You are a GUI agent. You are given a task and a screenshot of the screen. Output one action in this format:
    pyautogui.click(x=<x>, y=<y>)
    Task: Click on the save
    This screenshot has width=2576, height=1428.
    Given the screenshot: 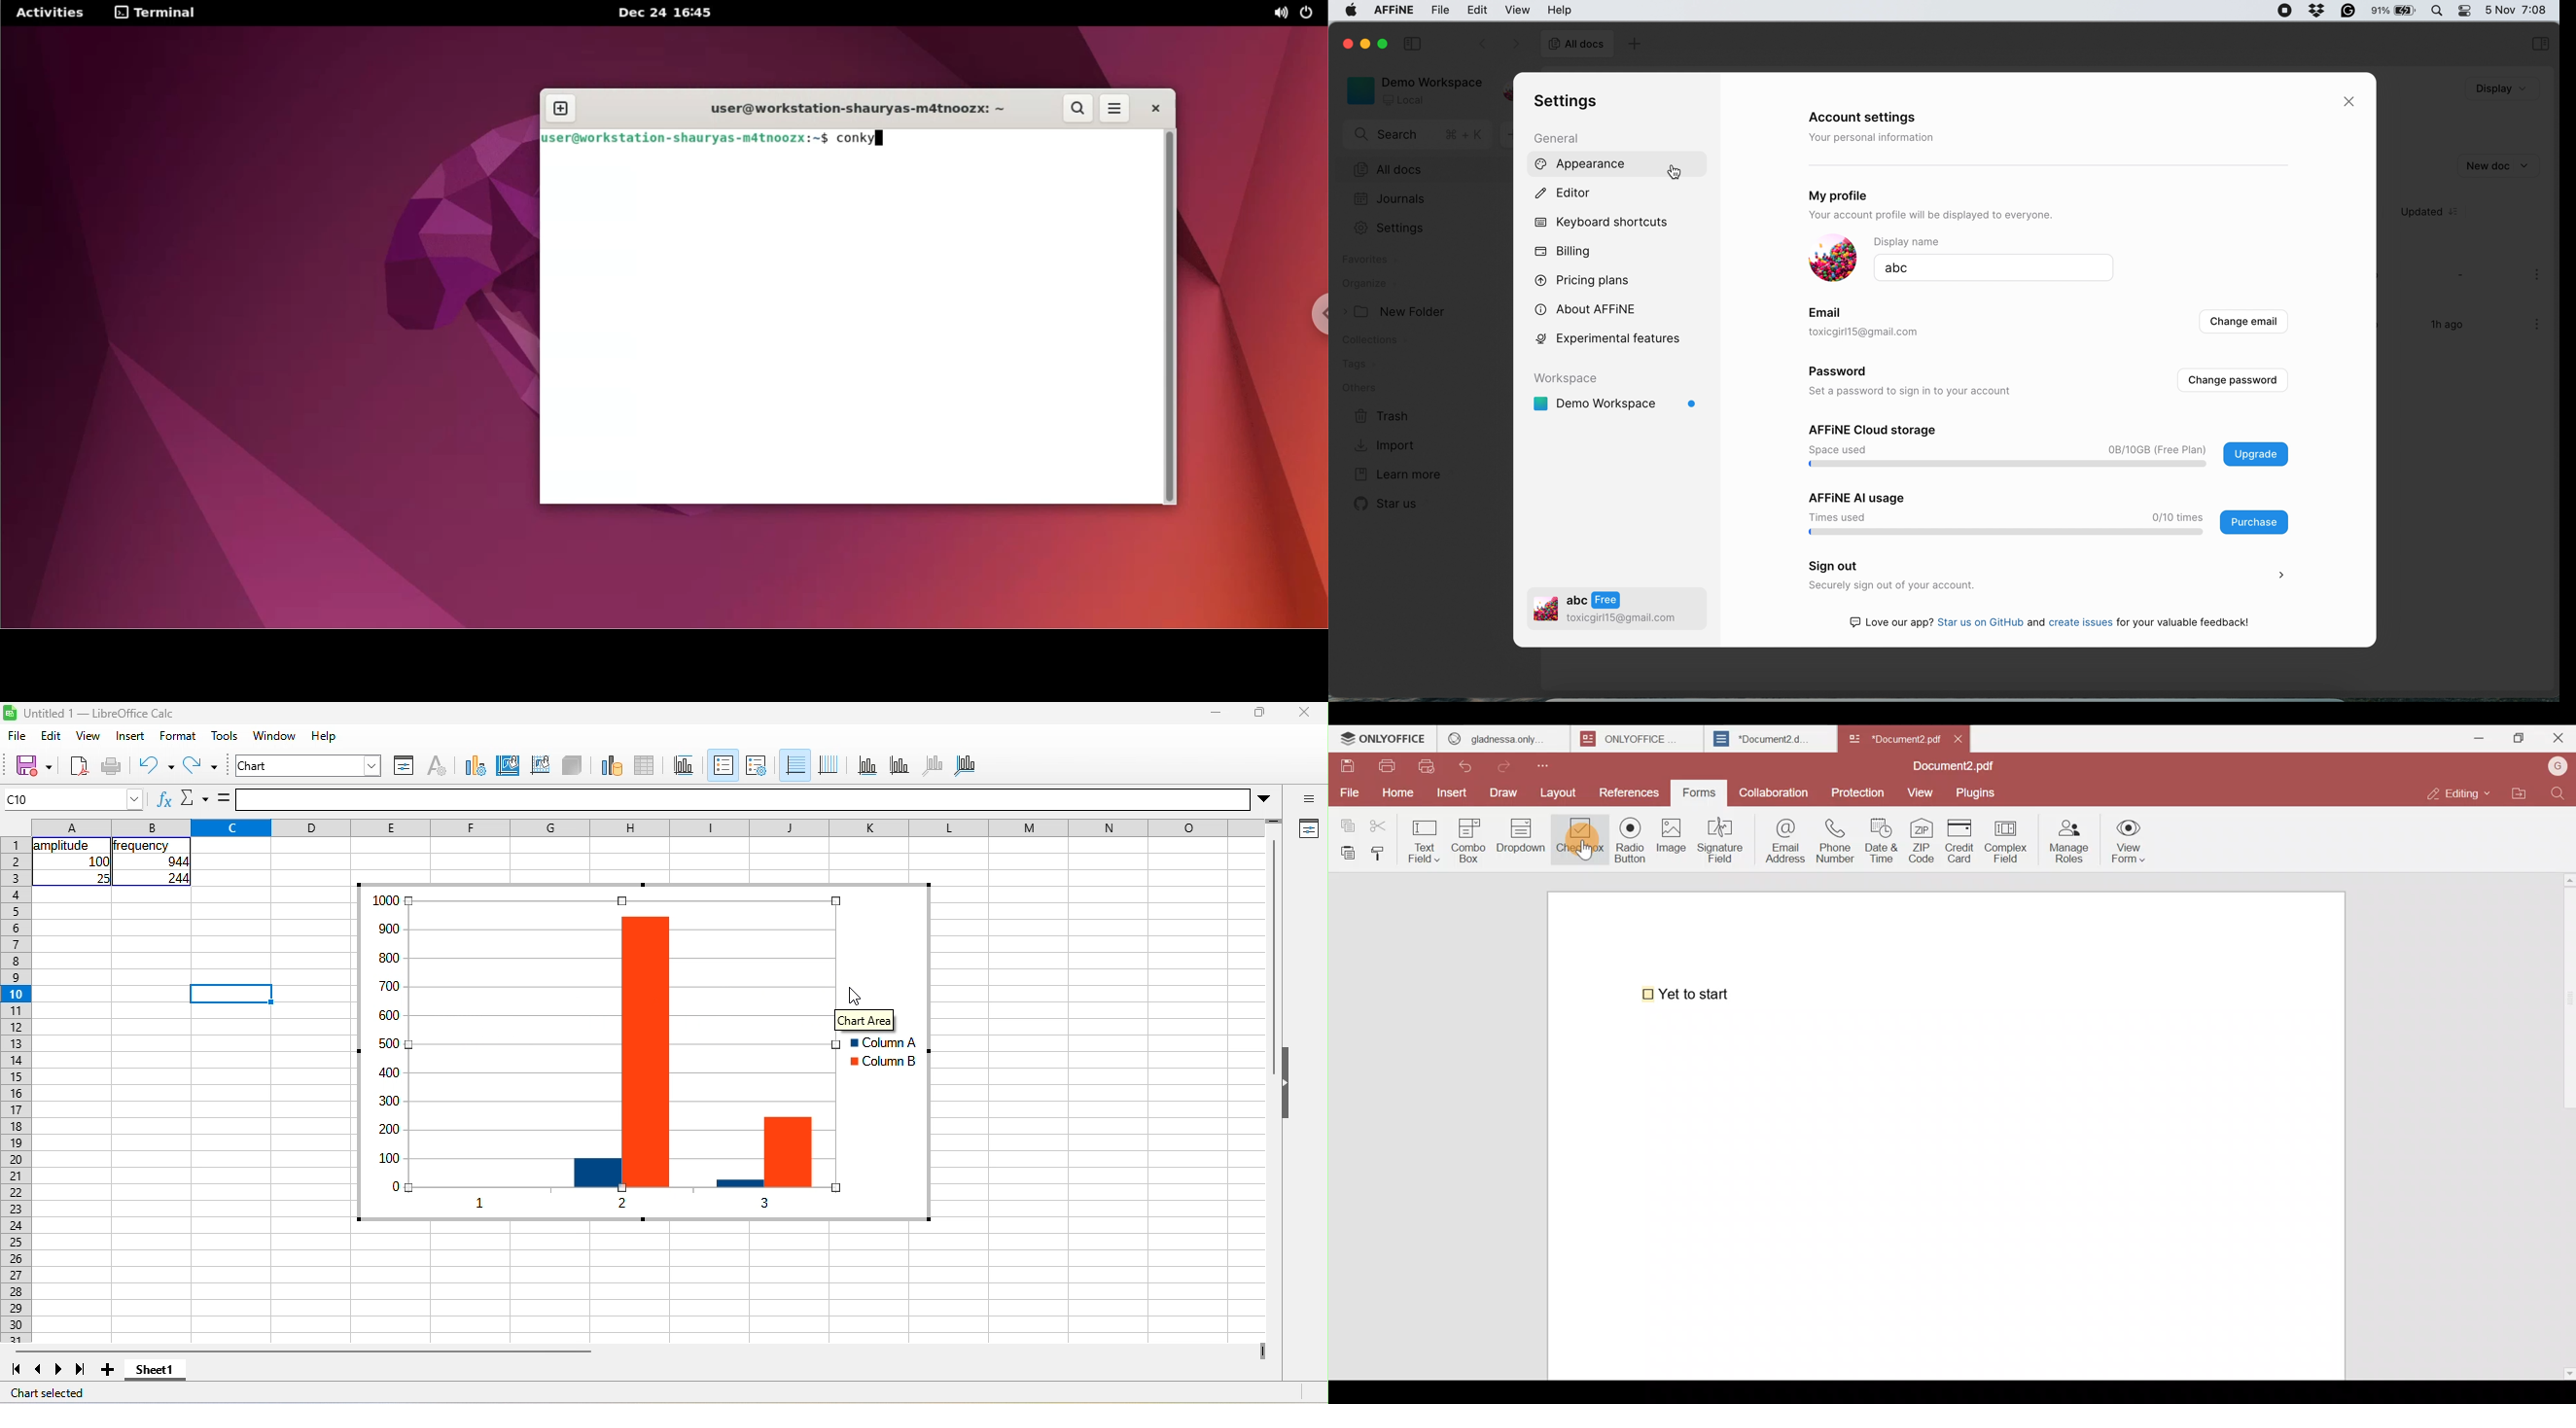 What is the action you would take?
    pyautogui.click(x=27, y=765)
    